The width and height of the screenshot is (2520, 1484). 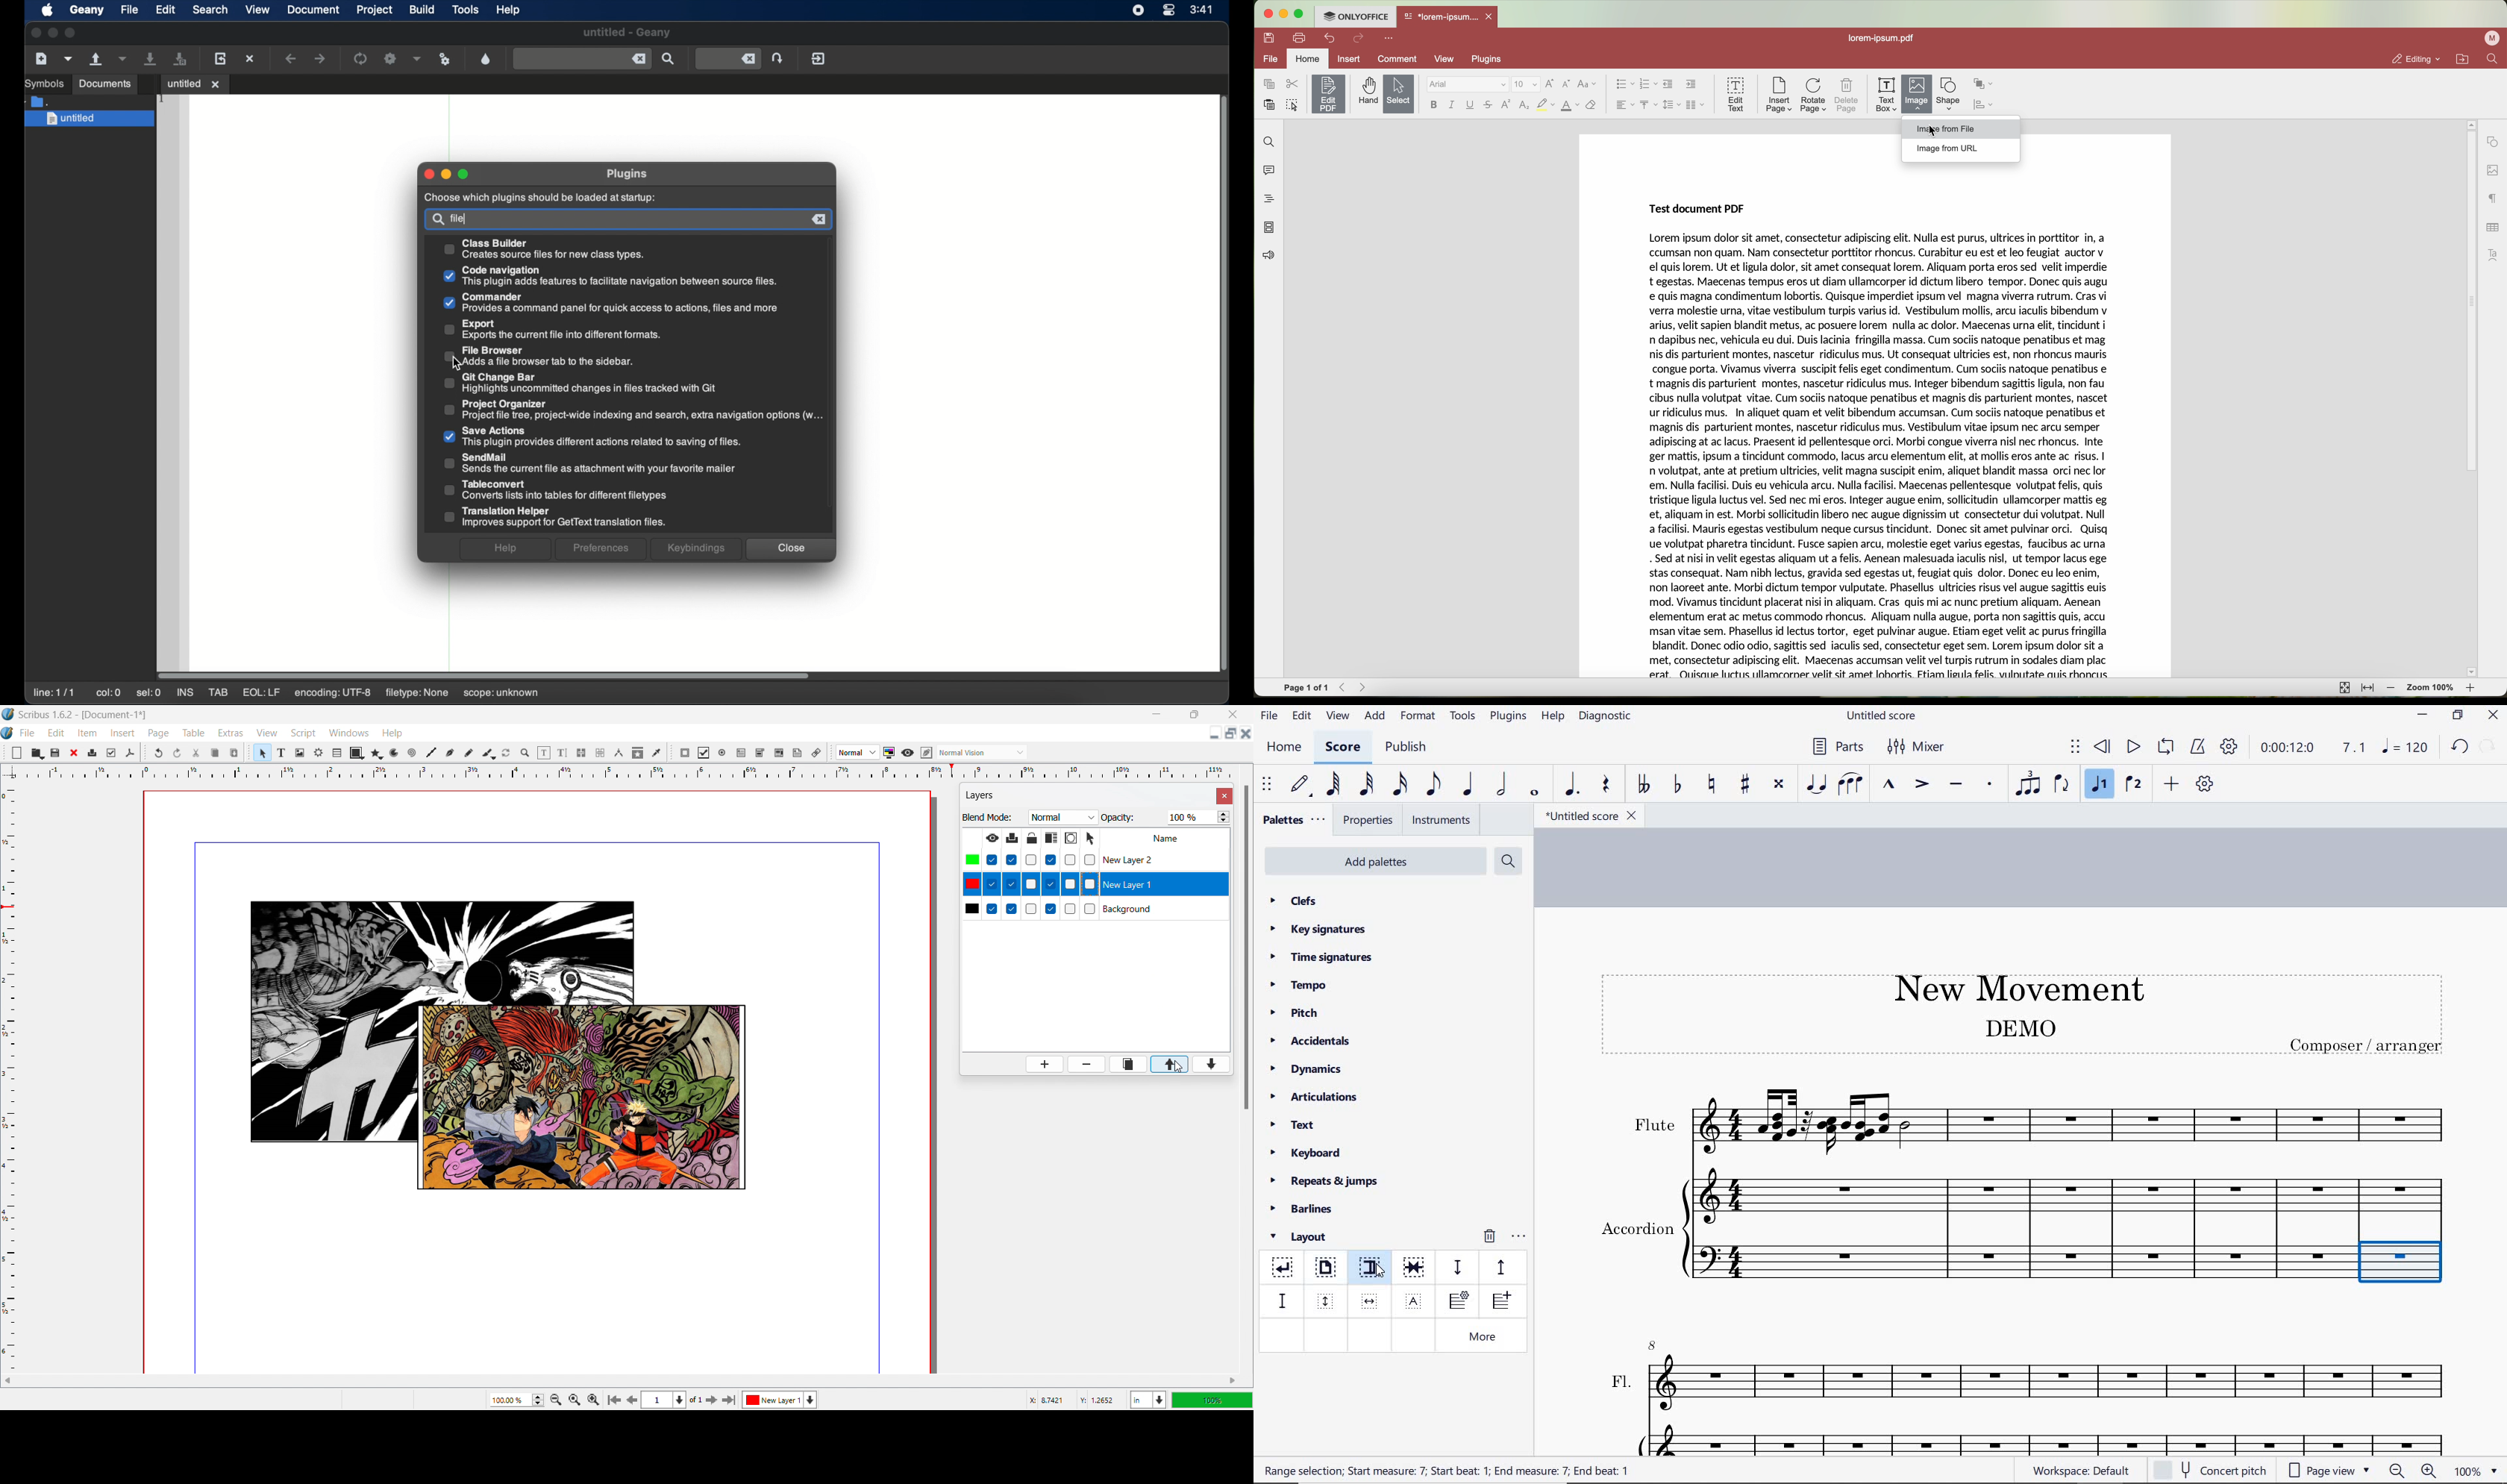 I want to click on find, so click(x=2492, y=58).